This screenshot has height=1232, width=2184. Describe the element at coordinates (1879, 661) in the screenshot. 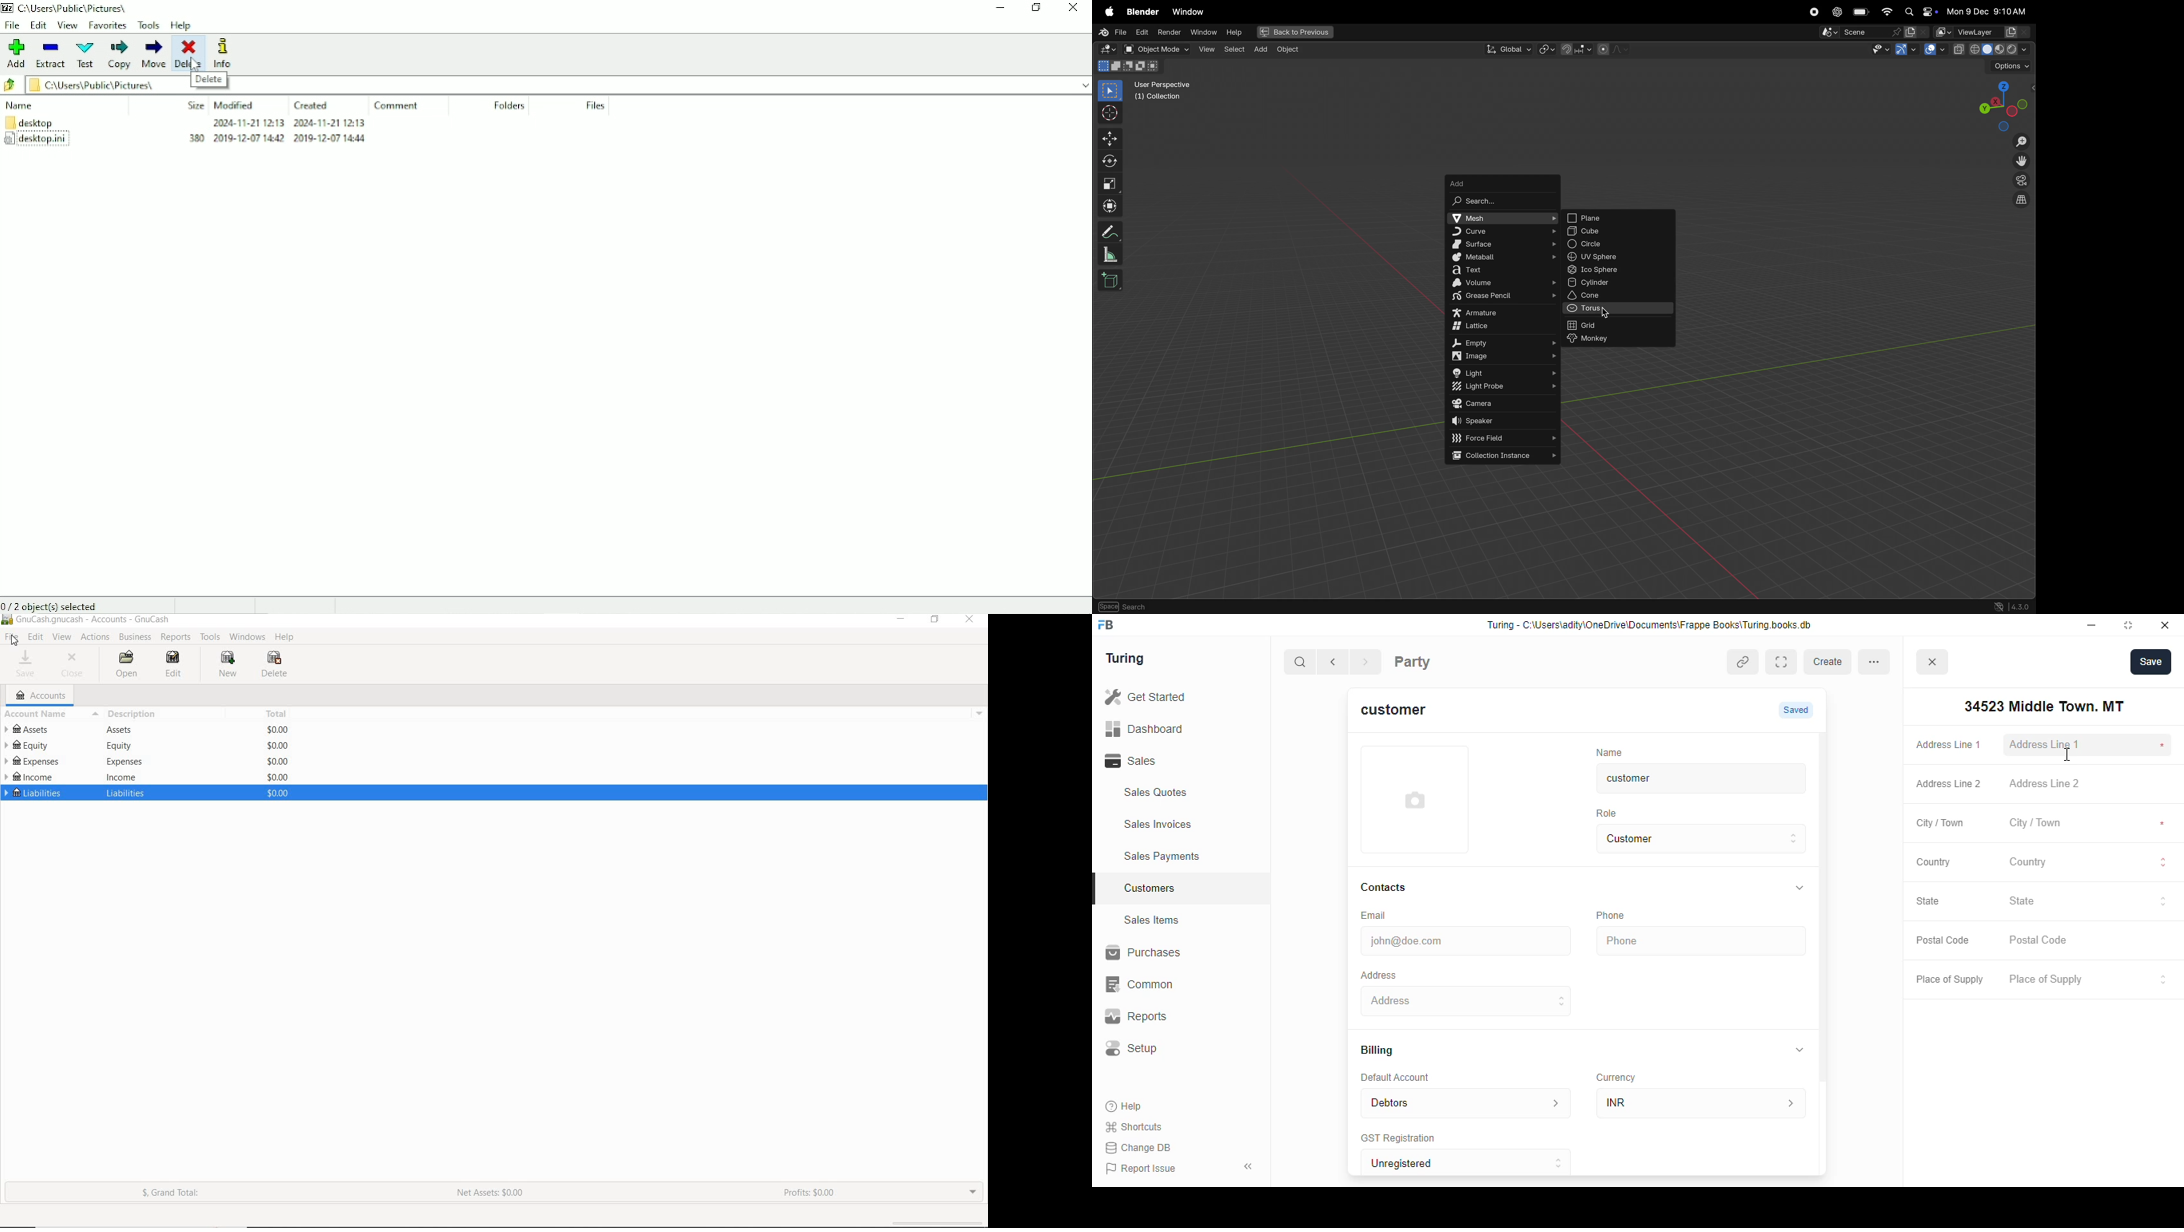

I see `more options` at that location.